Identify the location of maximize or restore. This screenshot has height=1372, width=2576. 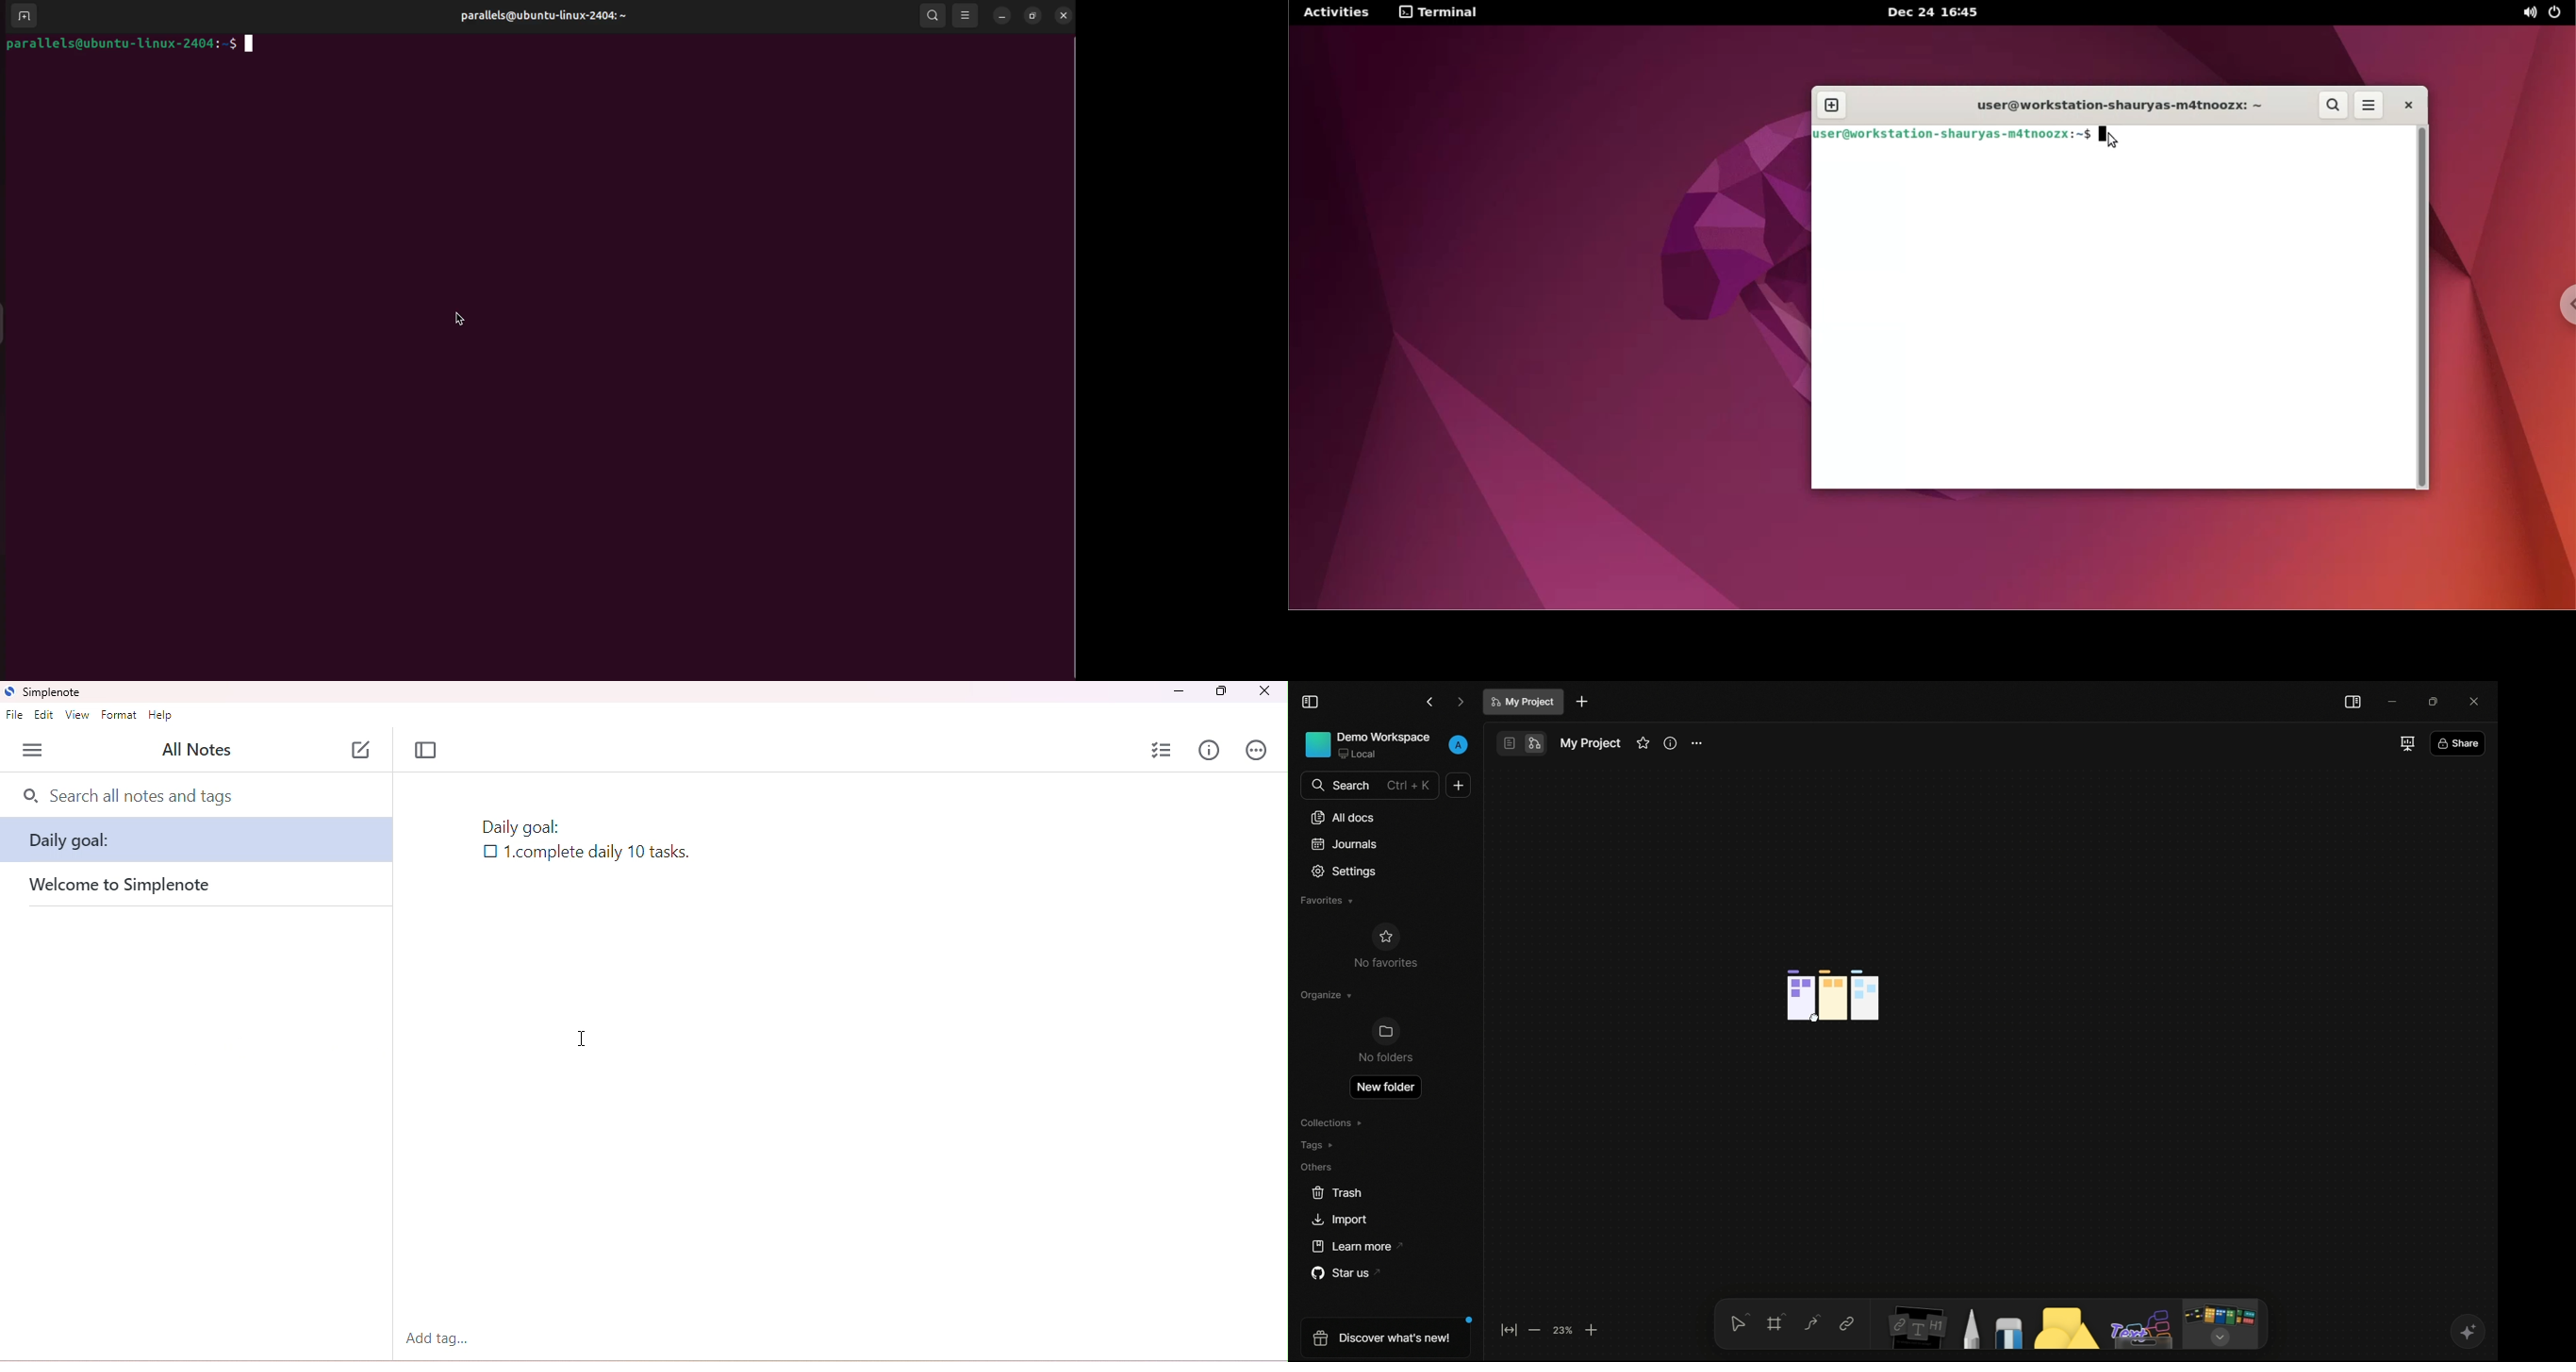
(2438, 701).